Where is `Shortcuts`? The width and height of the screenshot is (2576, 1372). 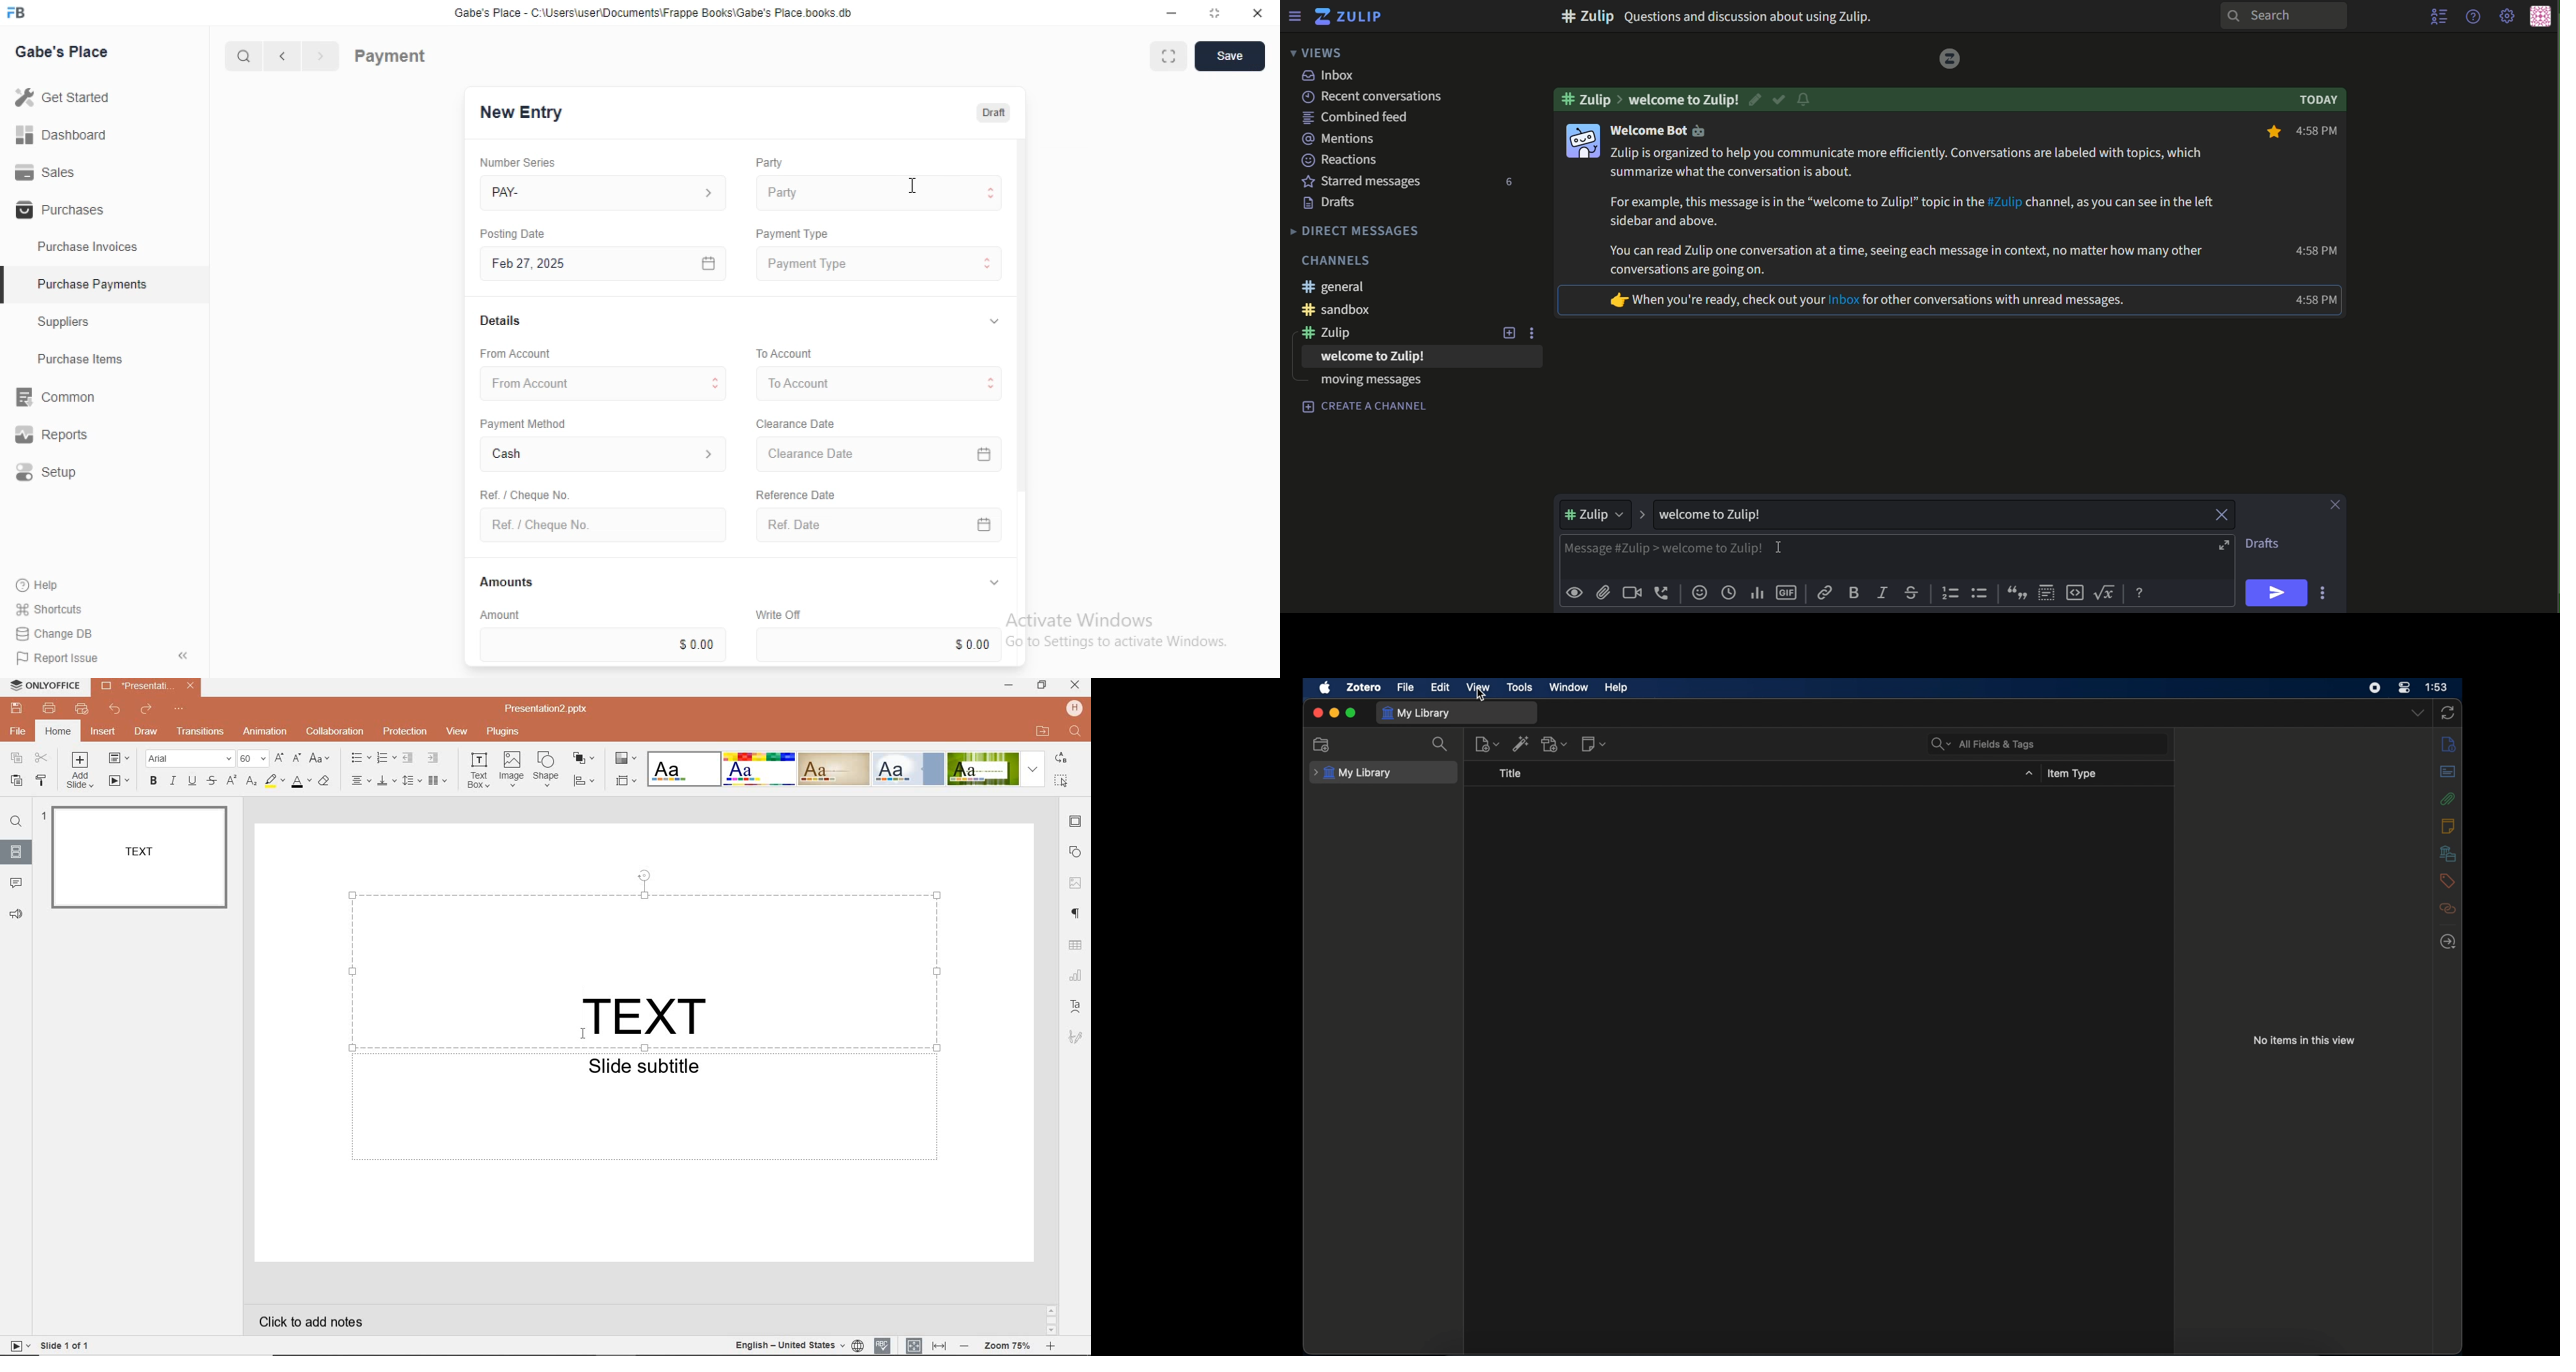
Shortcuts is located at coordinates (47, 610).